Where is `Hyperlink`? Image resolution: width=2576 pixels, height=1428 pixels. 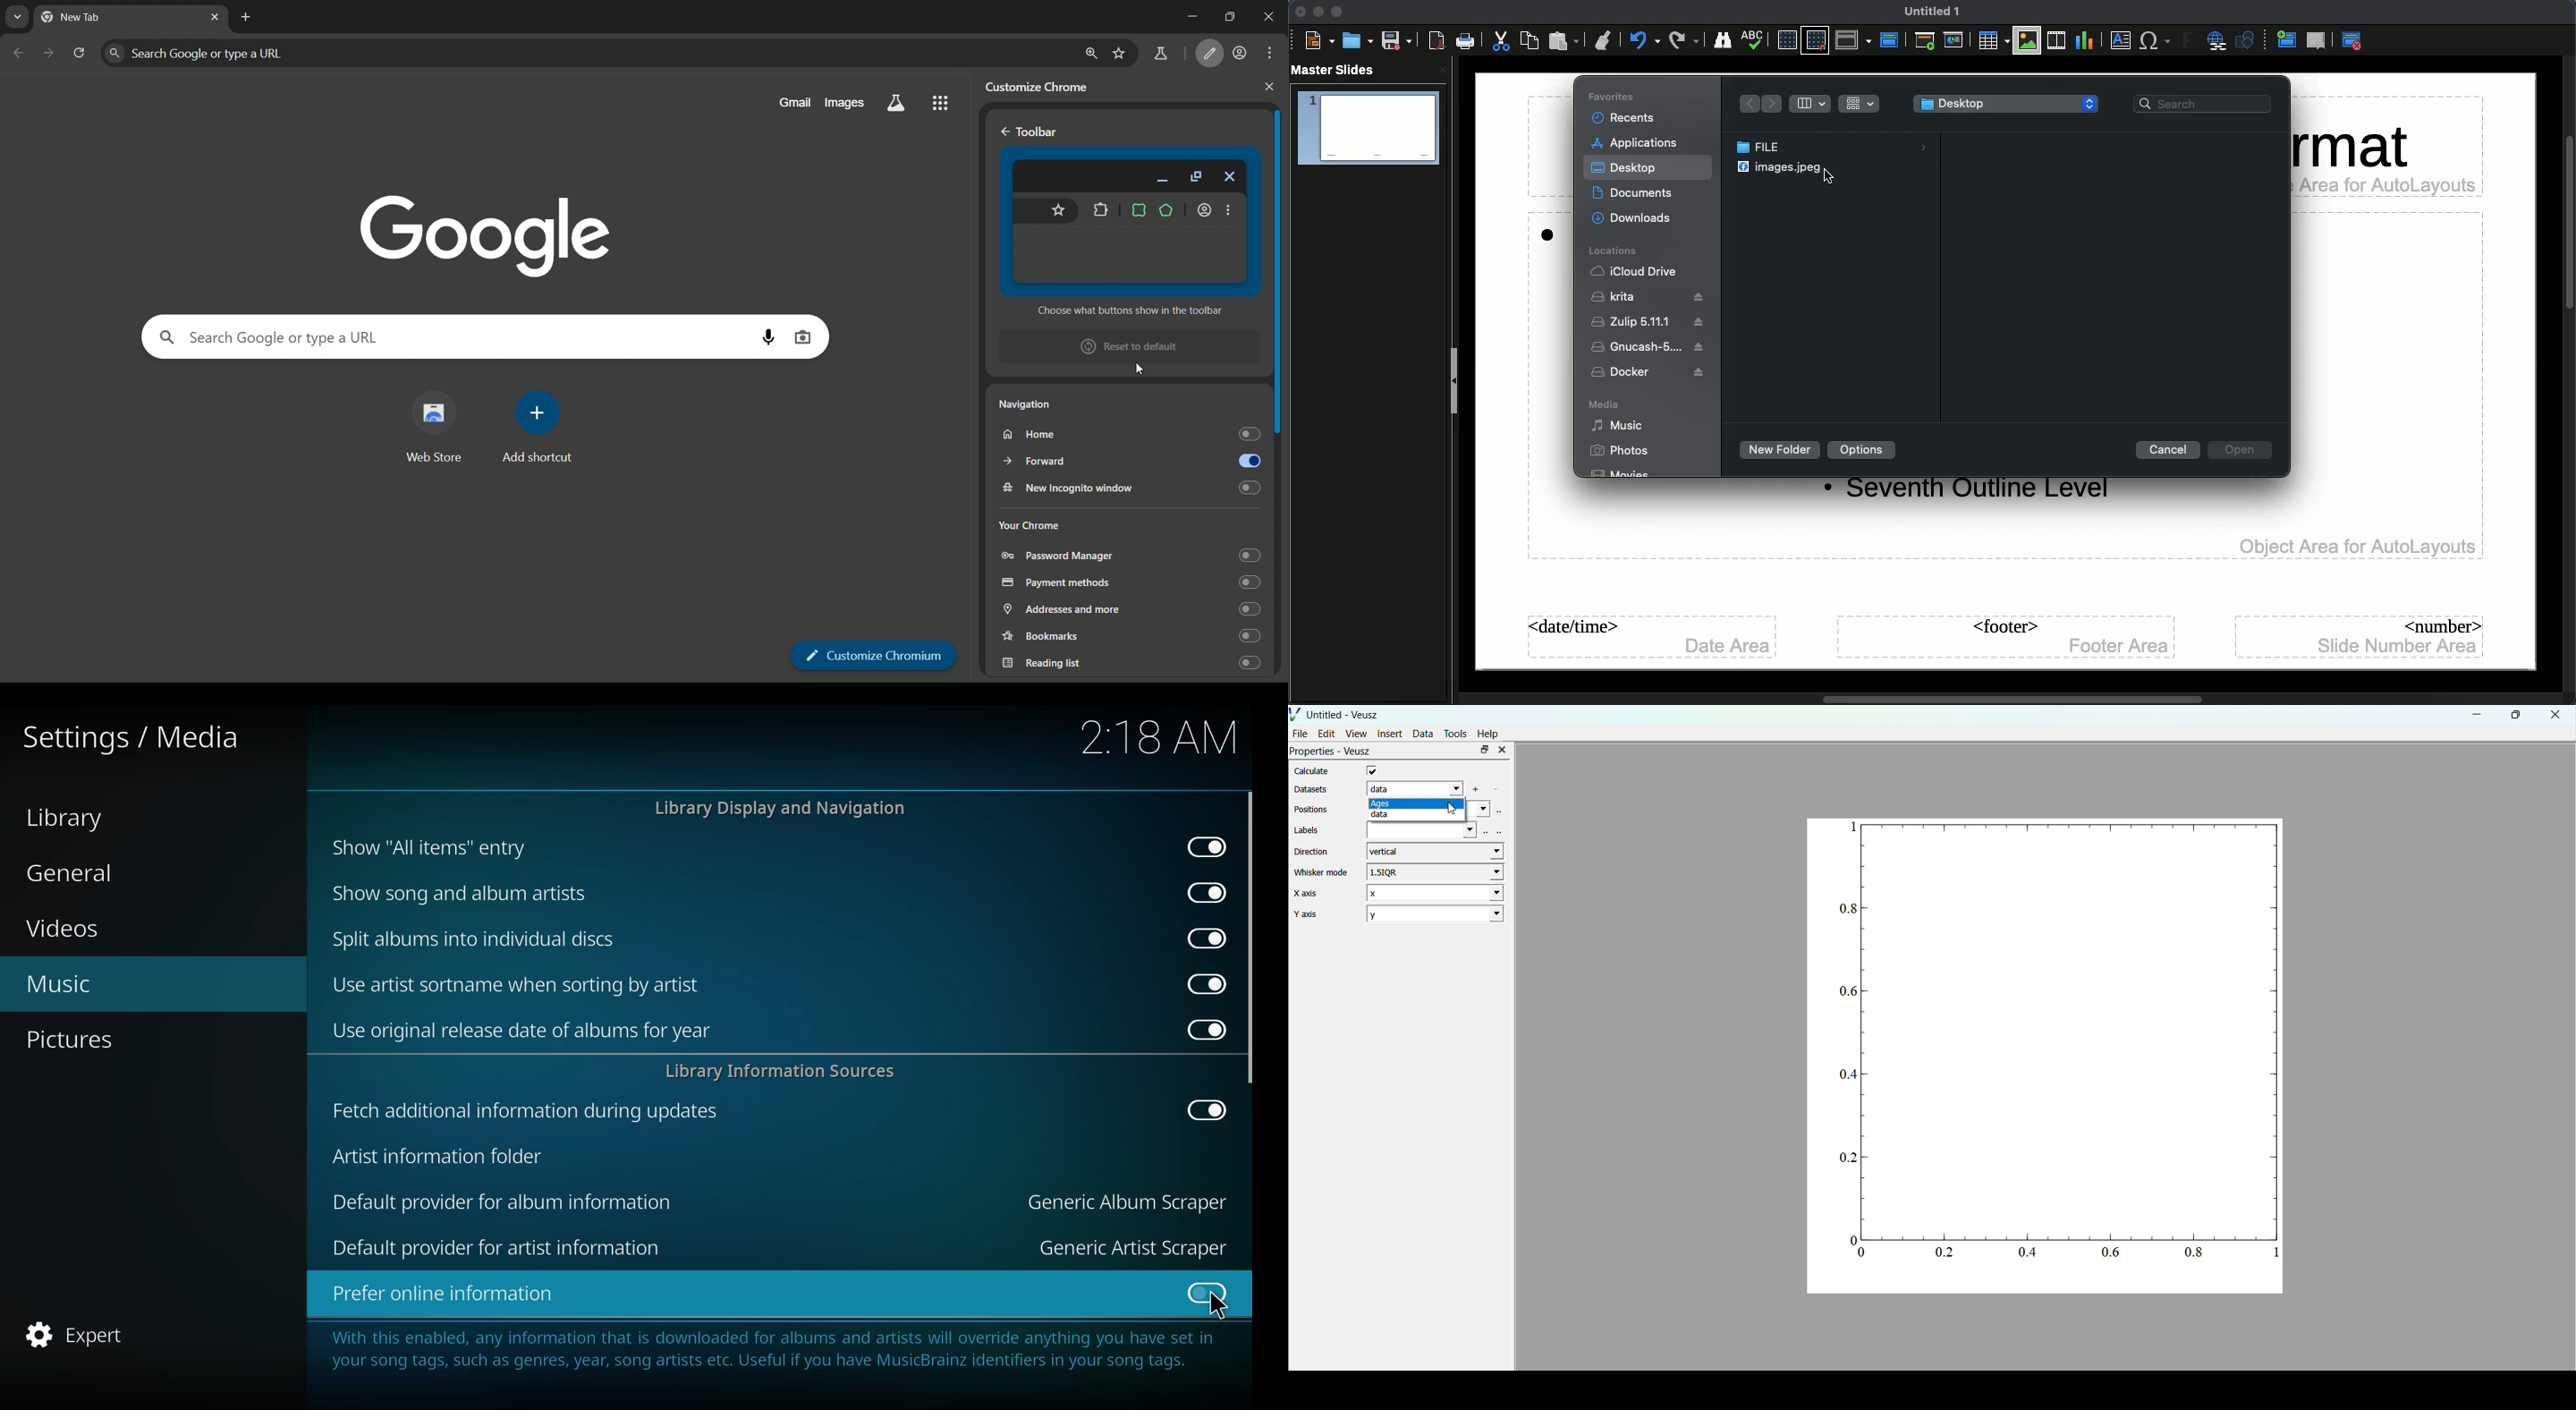 Hyperlink is located at coordinates (2216, 41).